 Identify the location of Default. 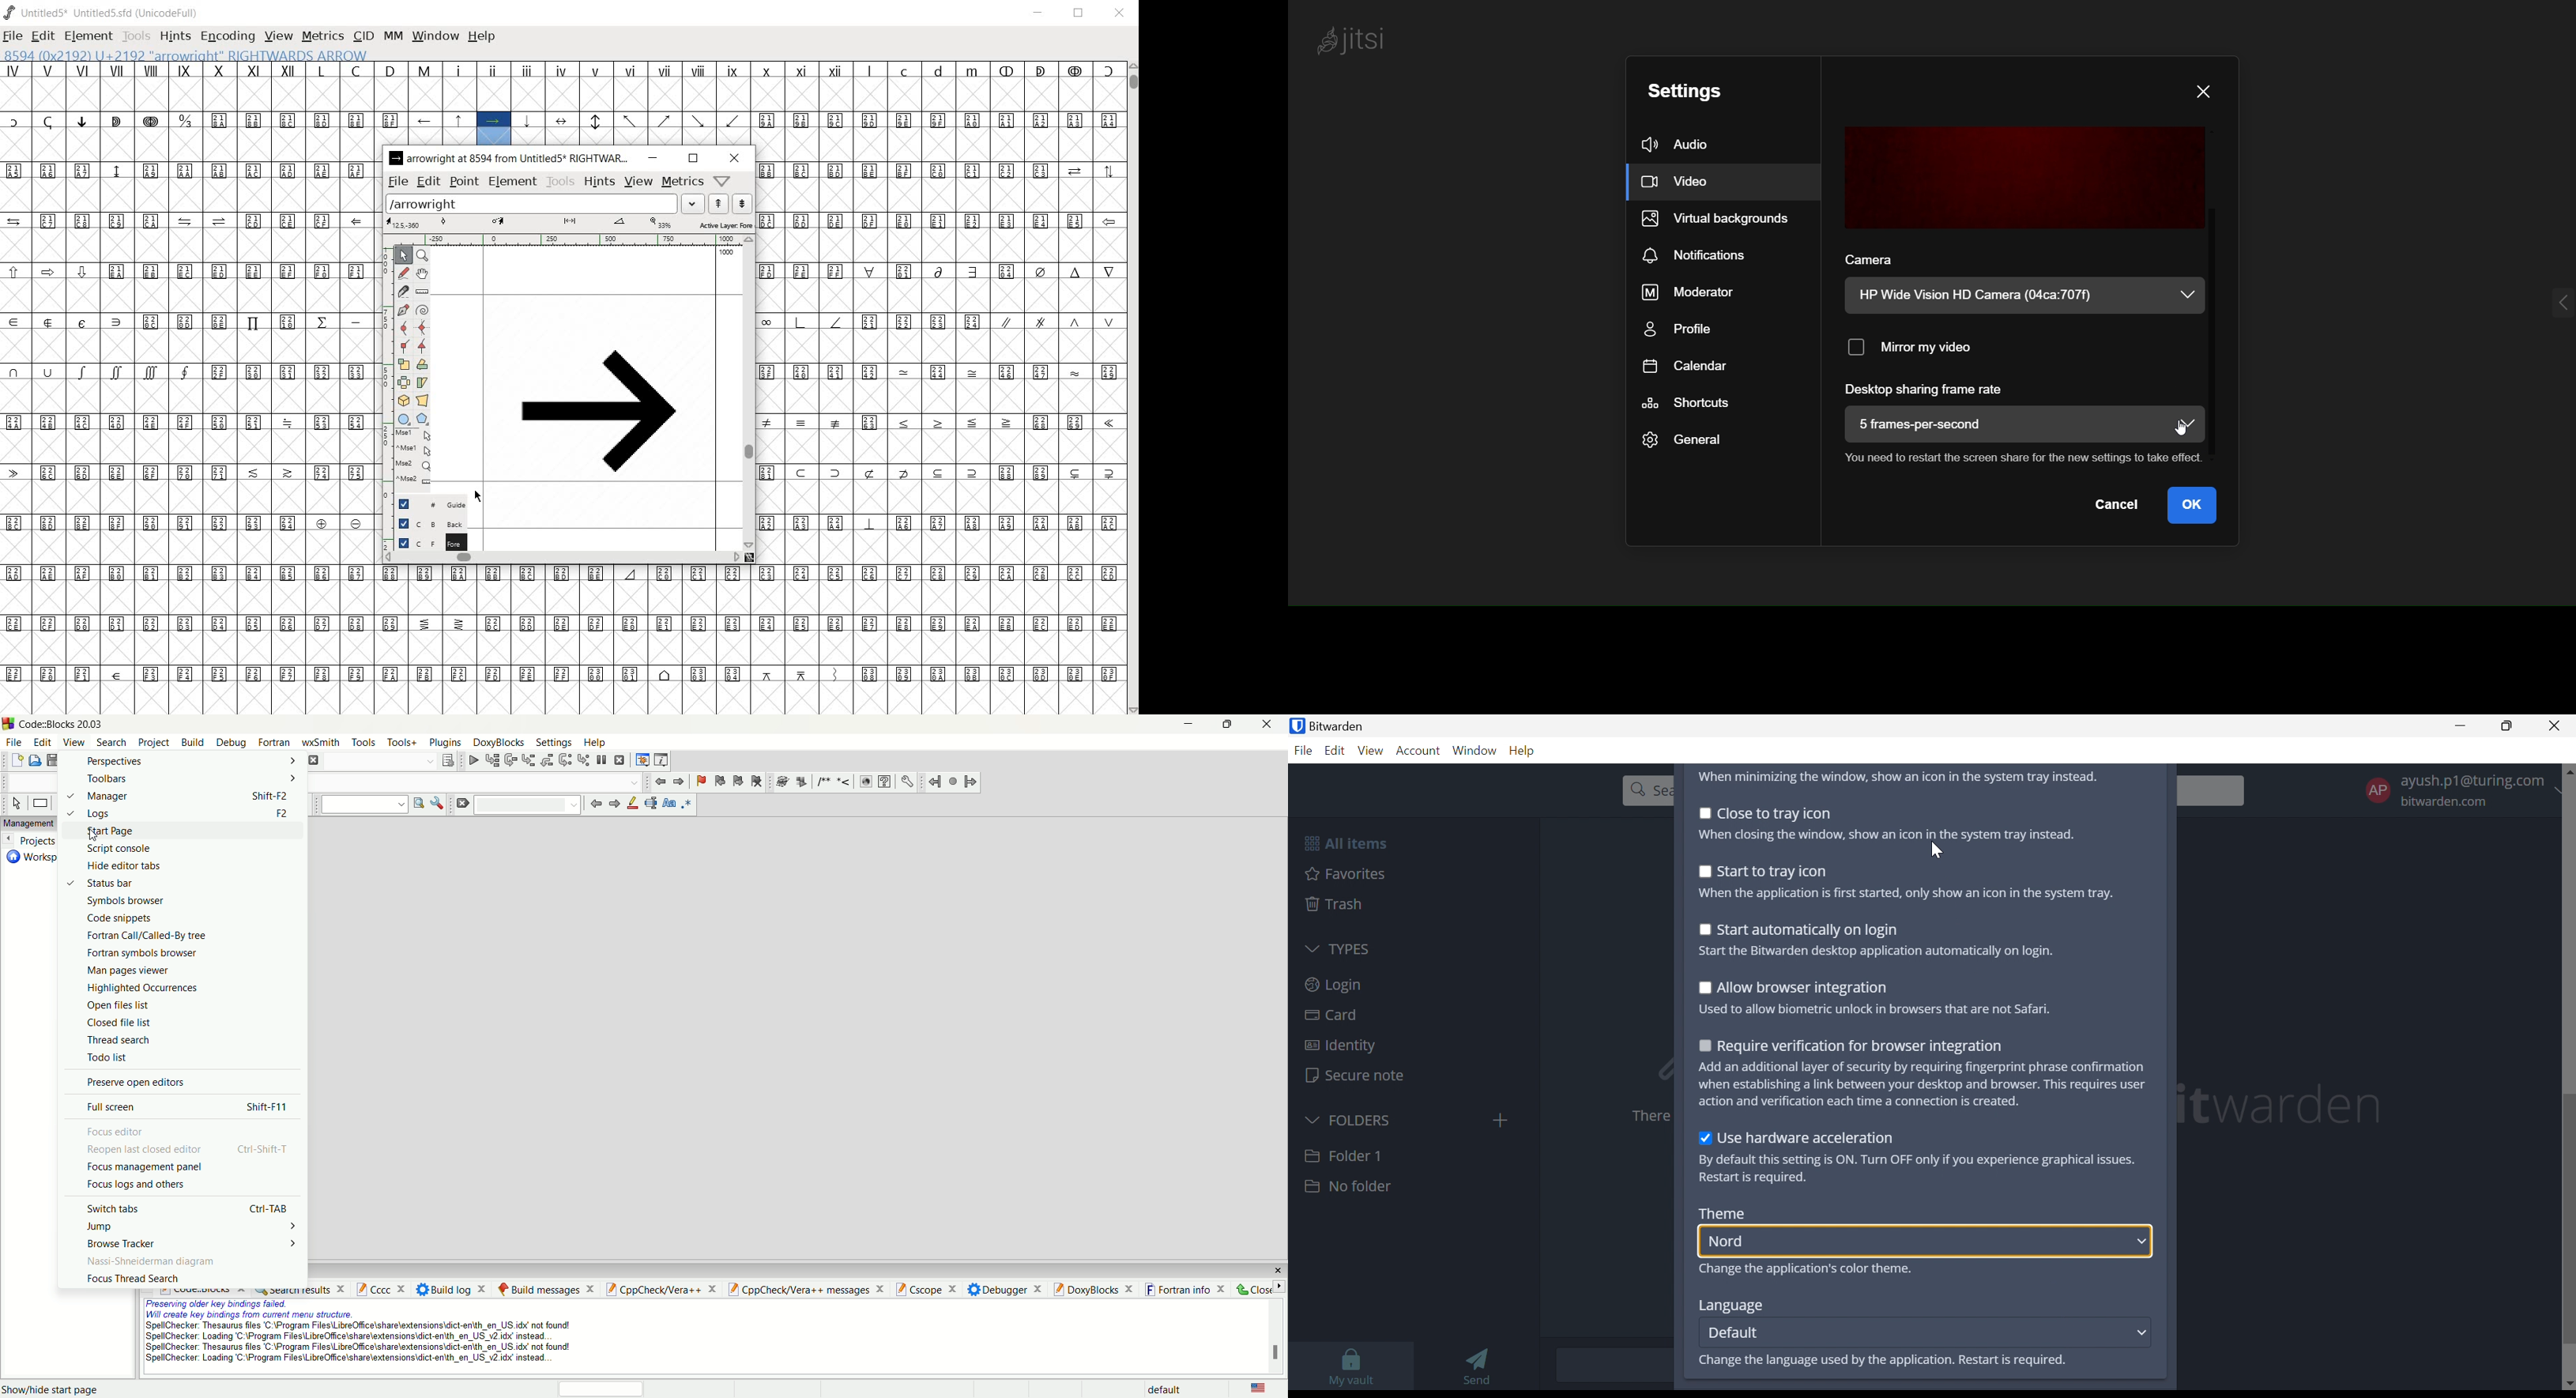
(1734, 1332).